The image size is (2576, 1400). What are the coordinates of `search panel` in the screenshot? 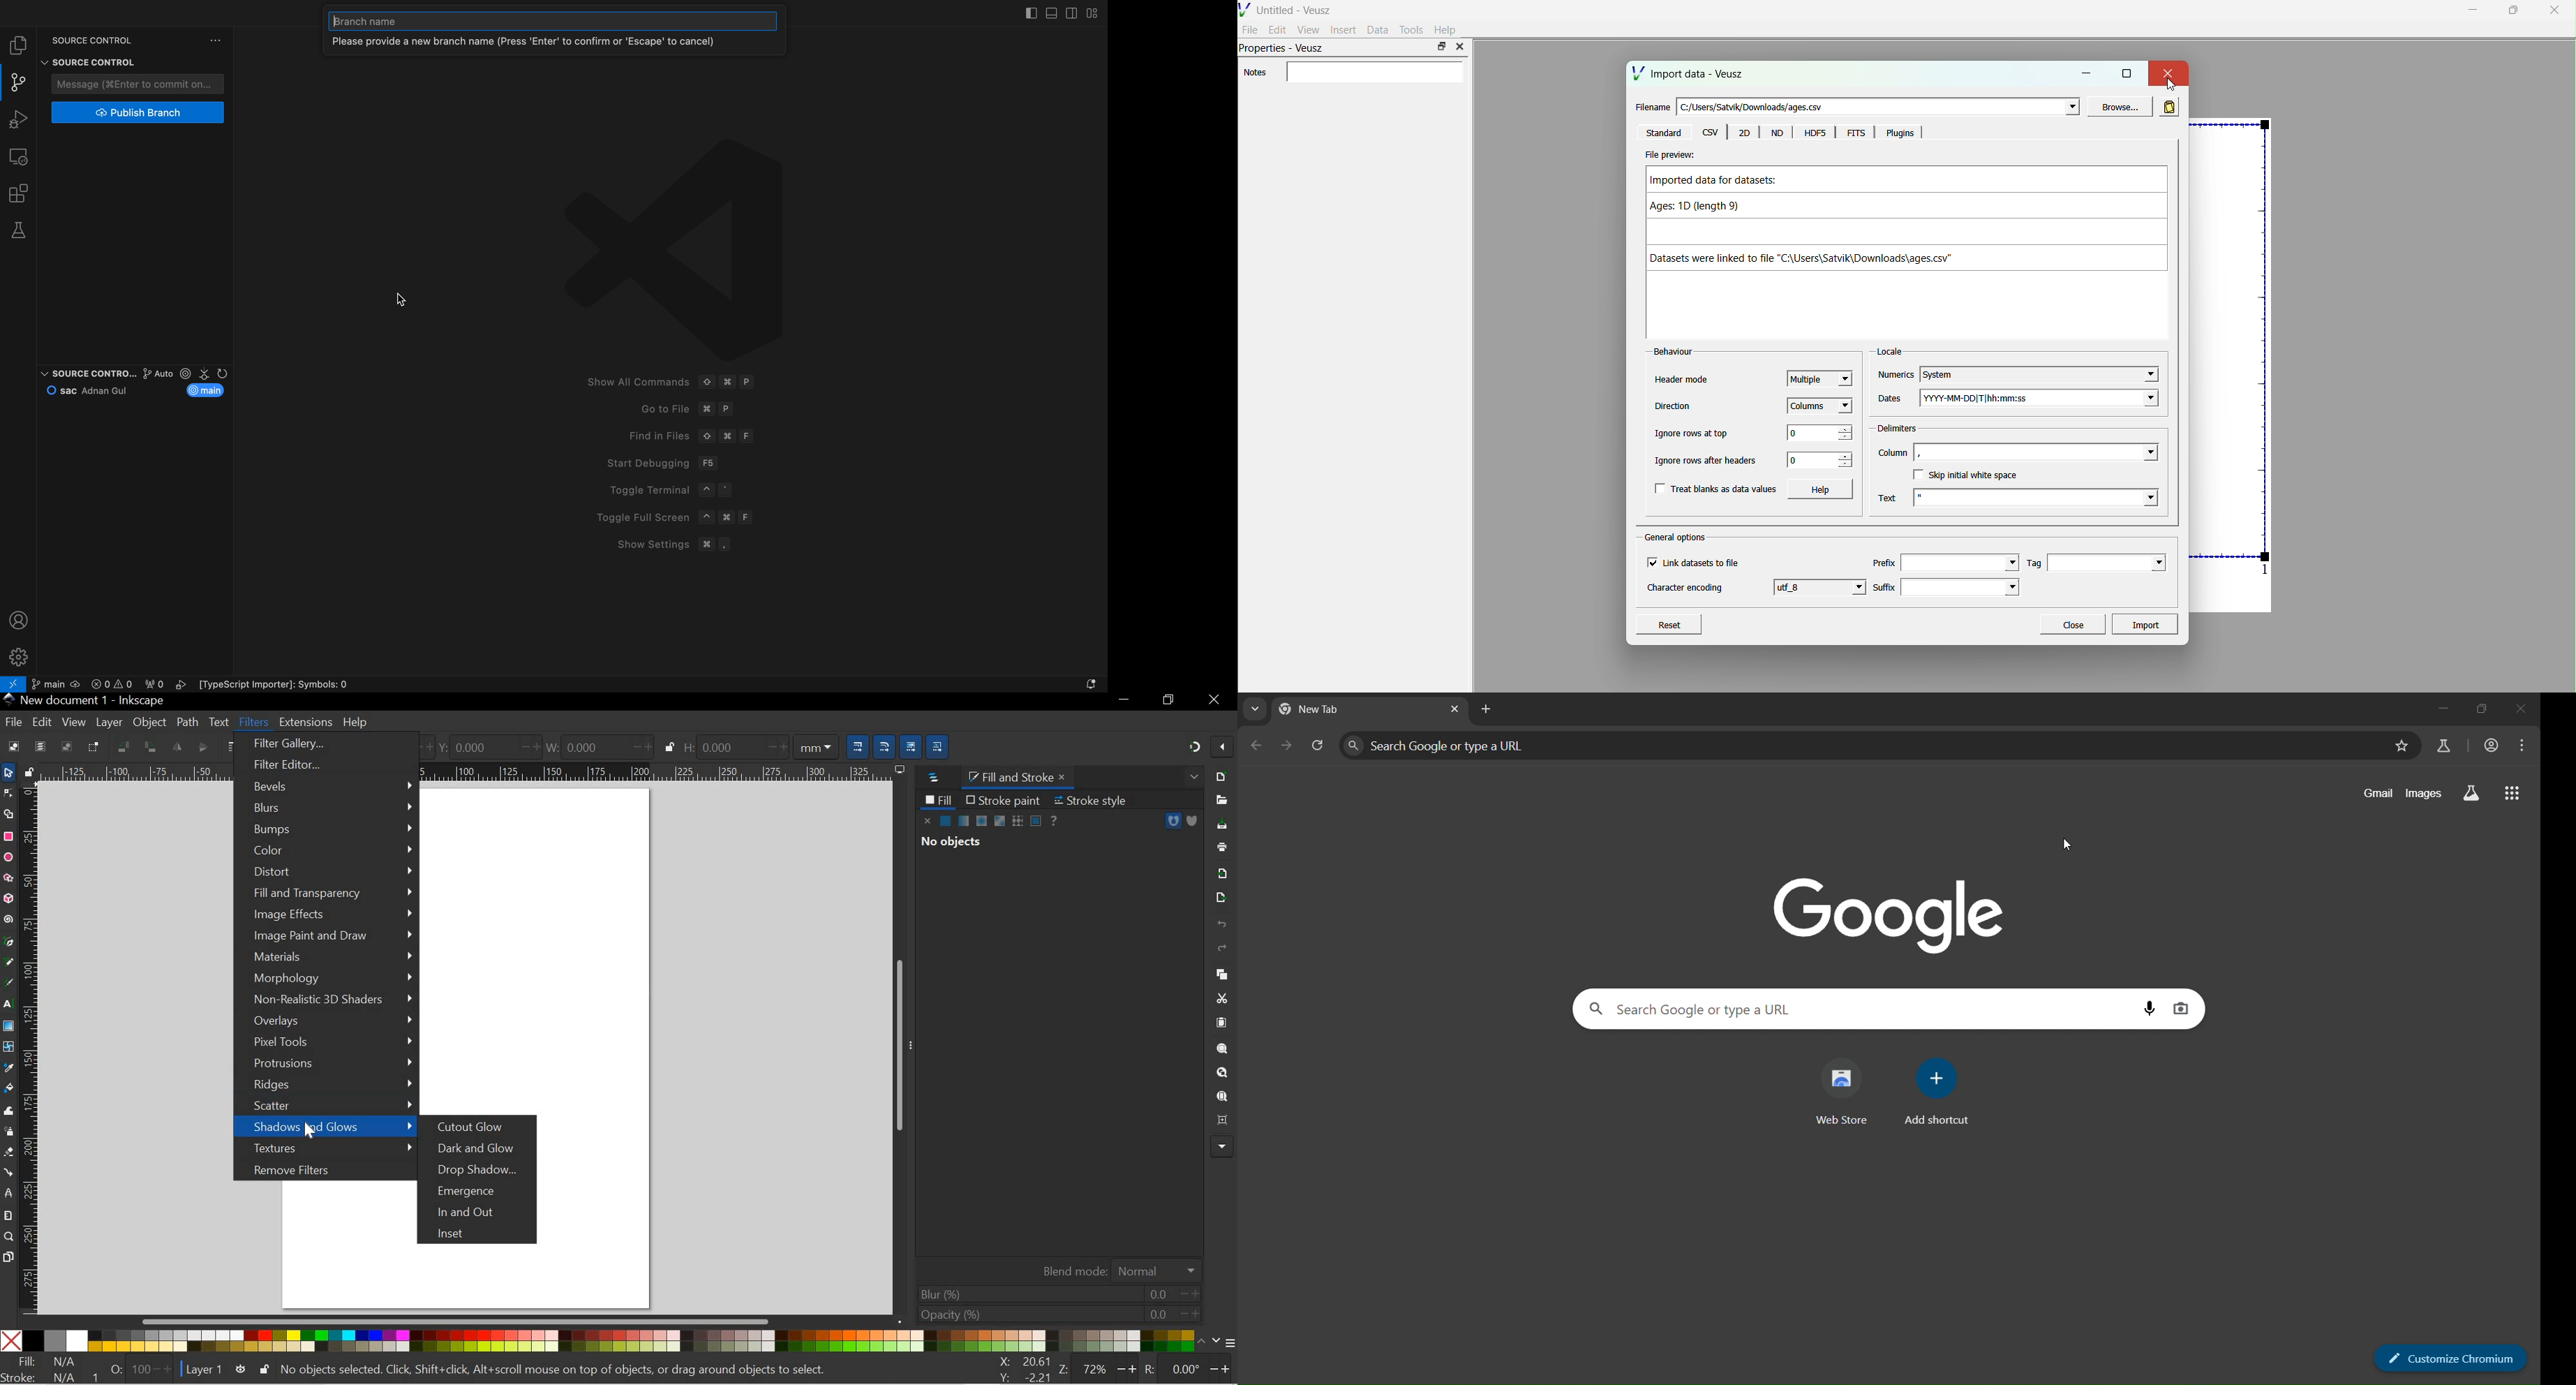 It's located at (1491, 743).